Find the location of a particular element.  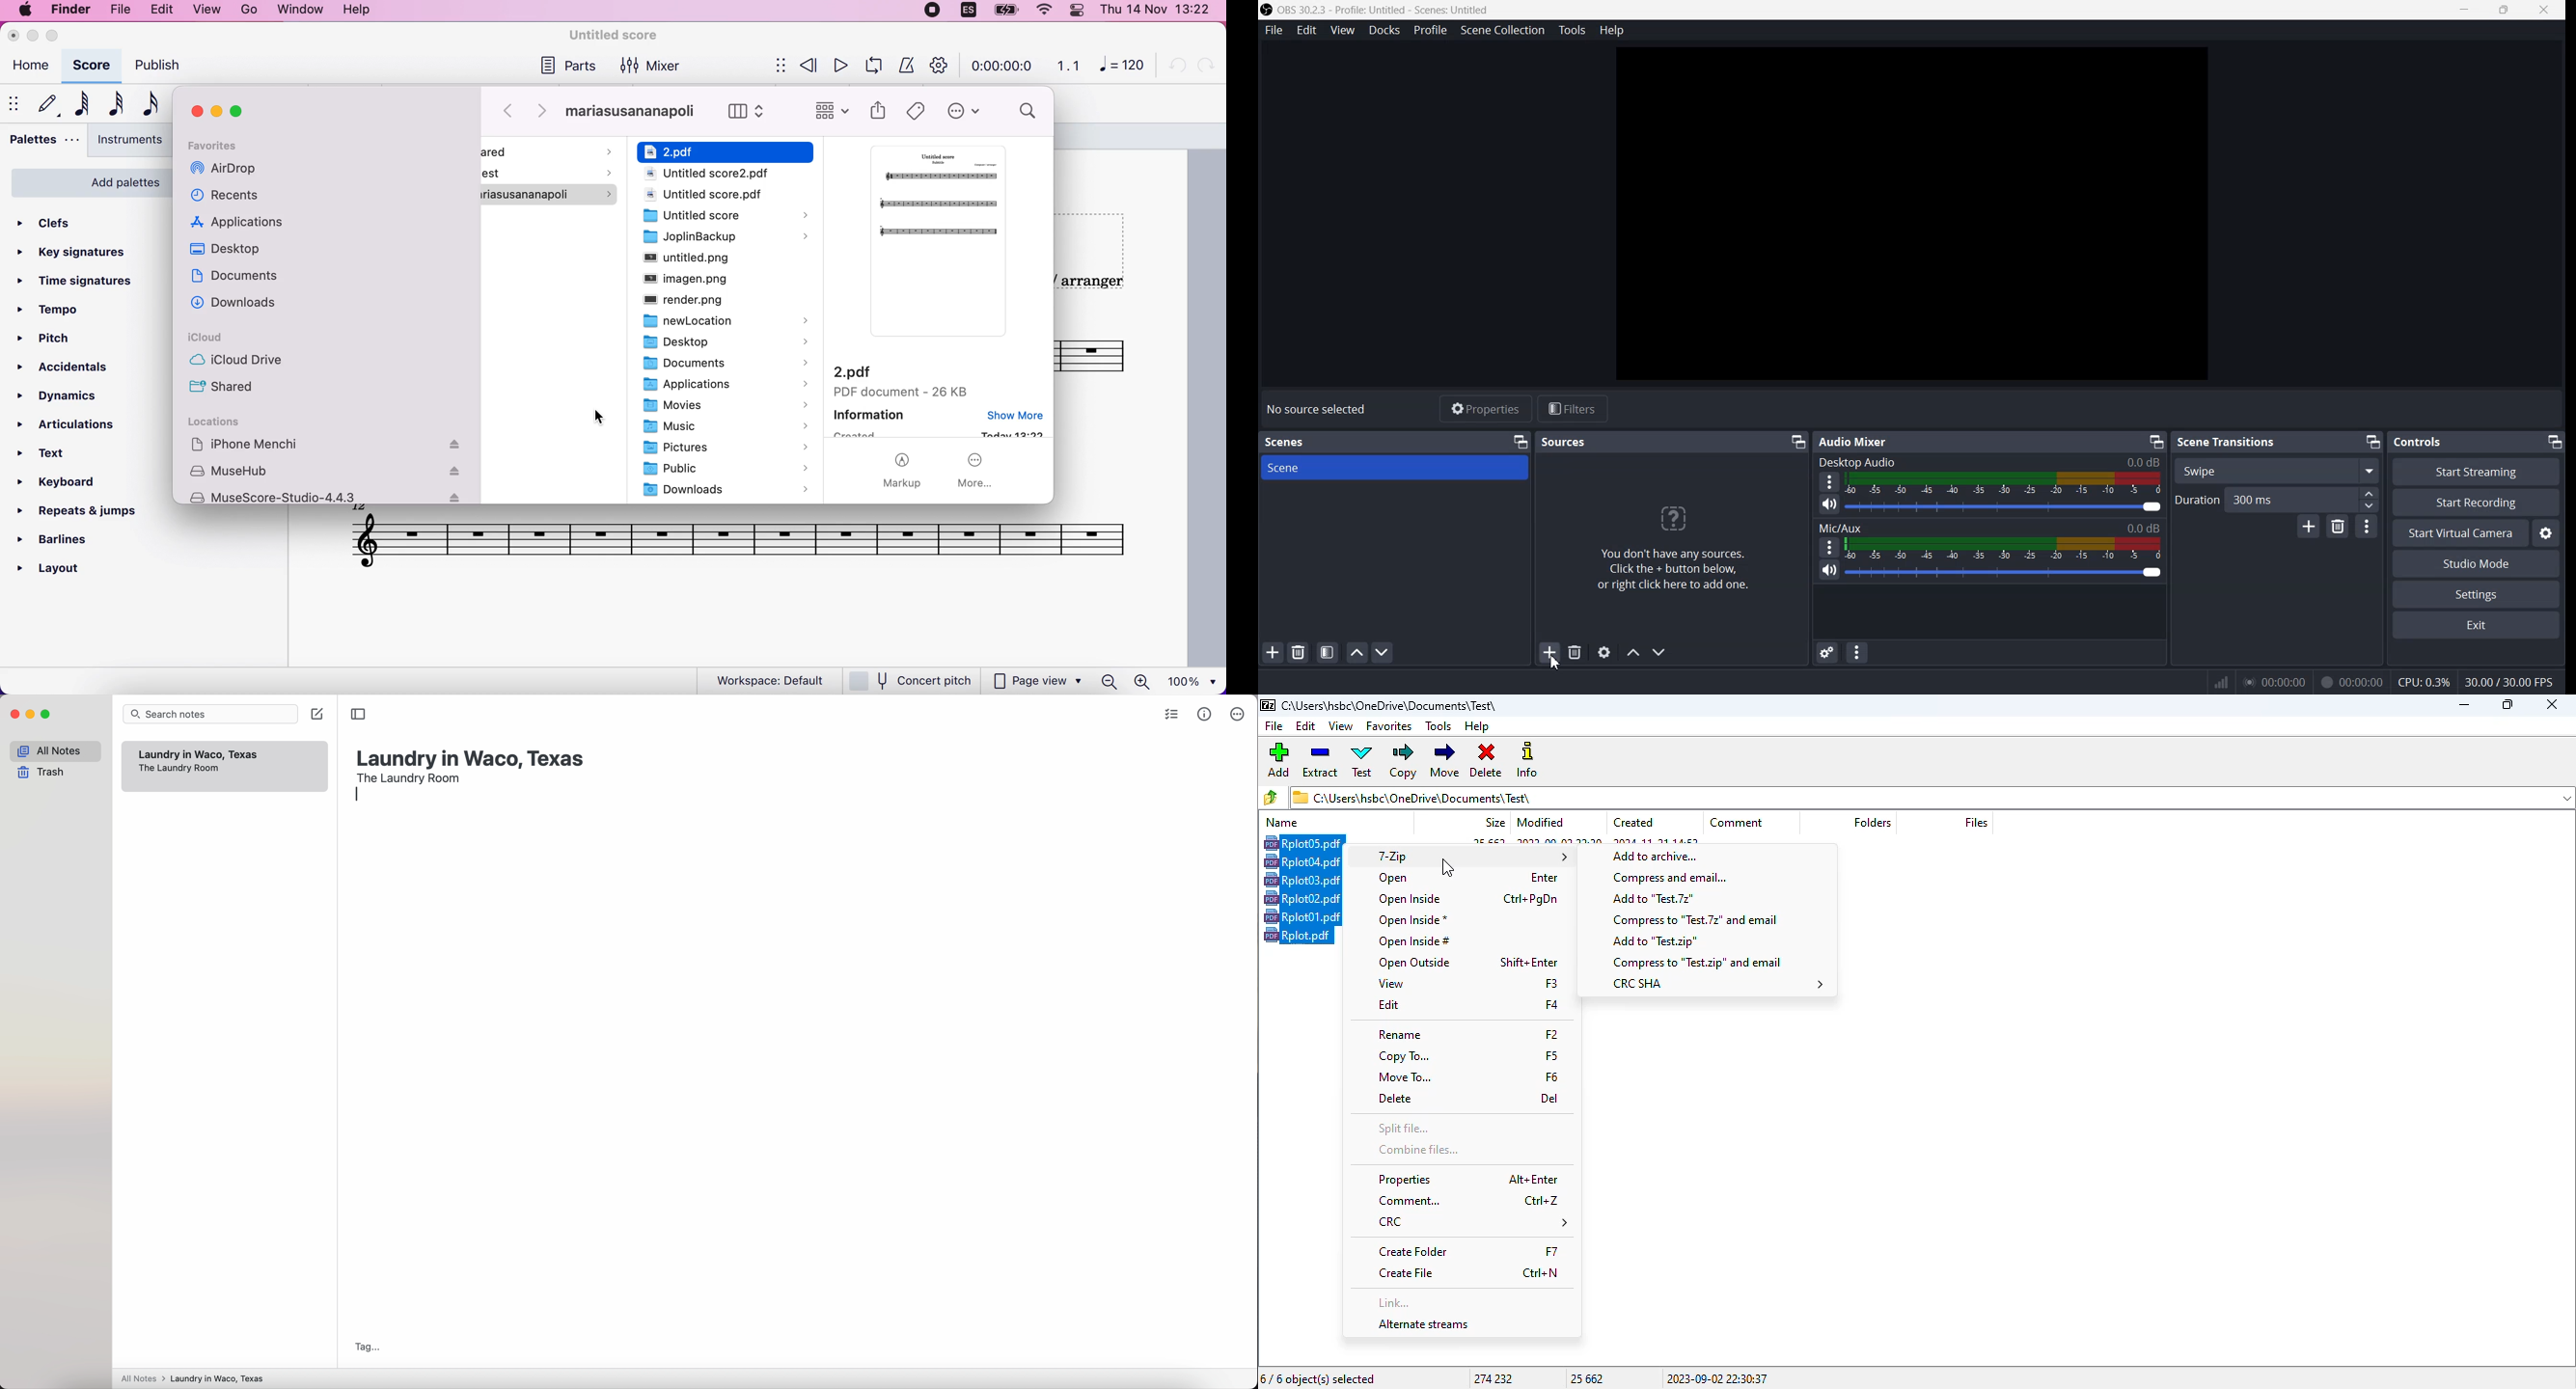

key signatures is located at coordinates (80, 253).